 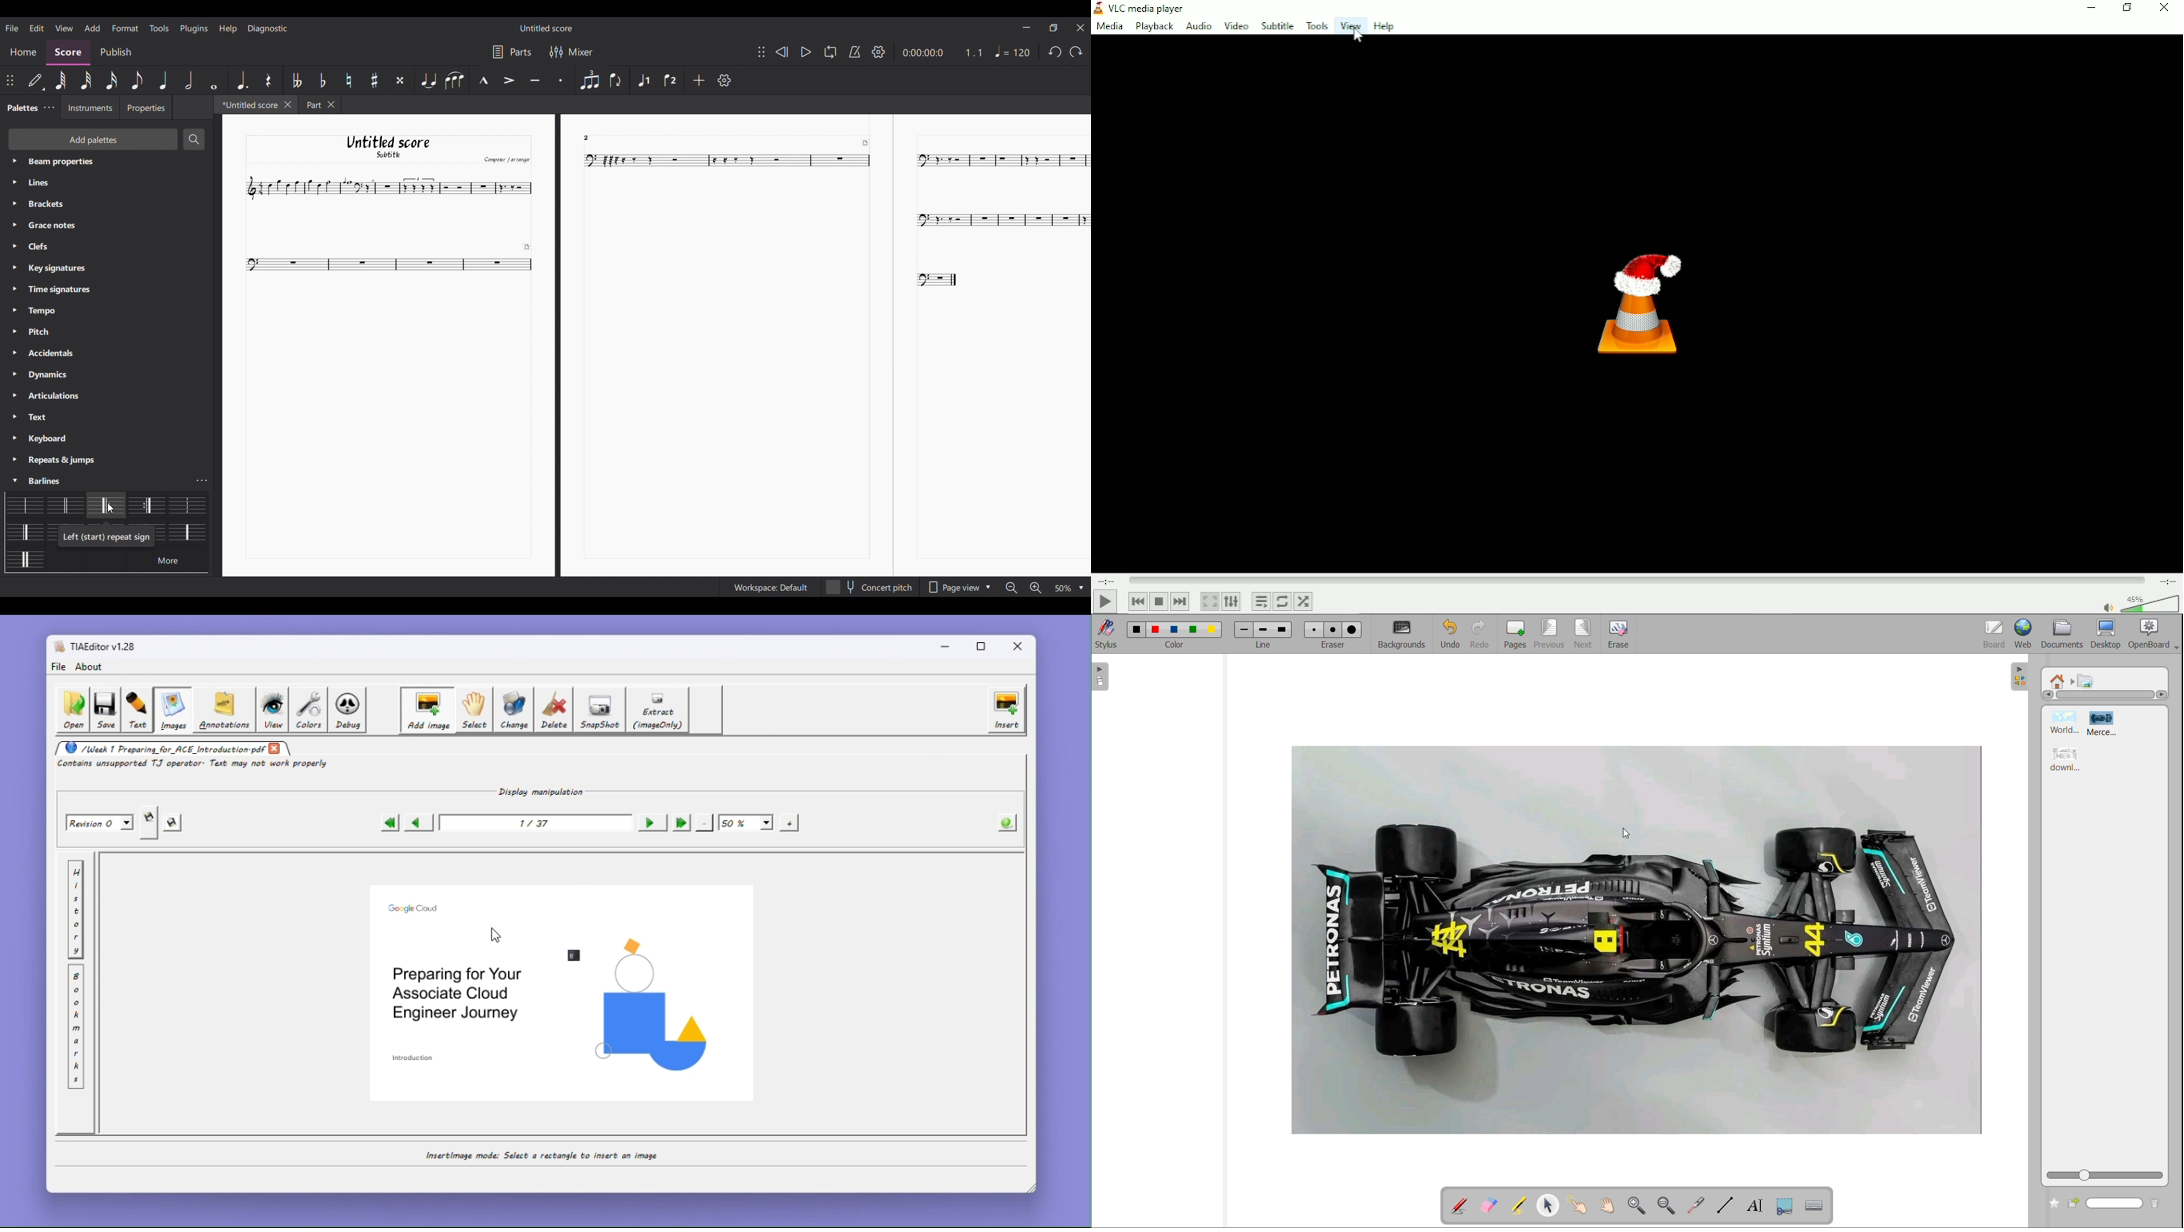 What do you see at coordinates (2067, 757) in the screenshot?
I see `image 3` at bounding box center [2067, 757].